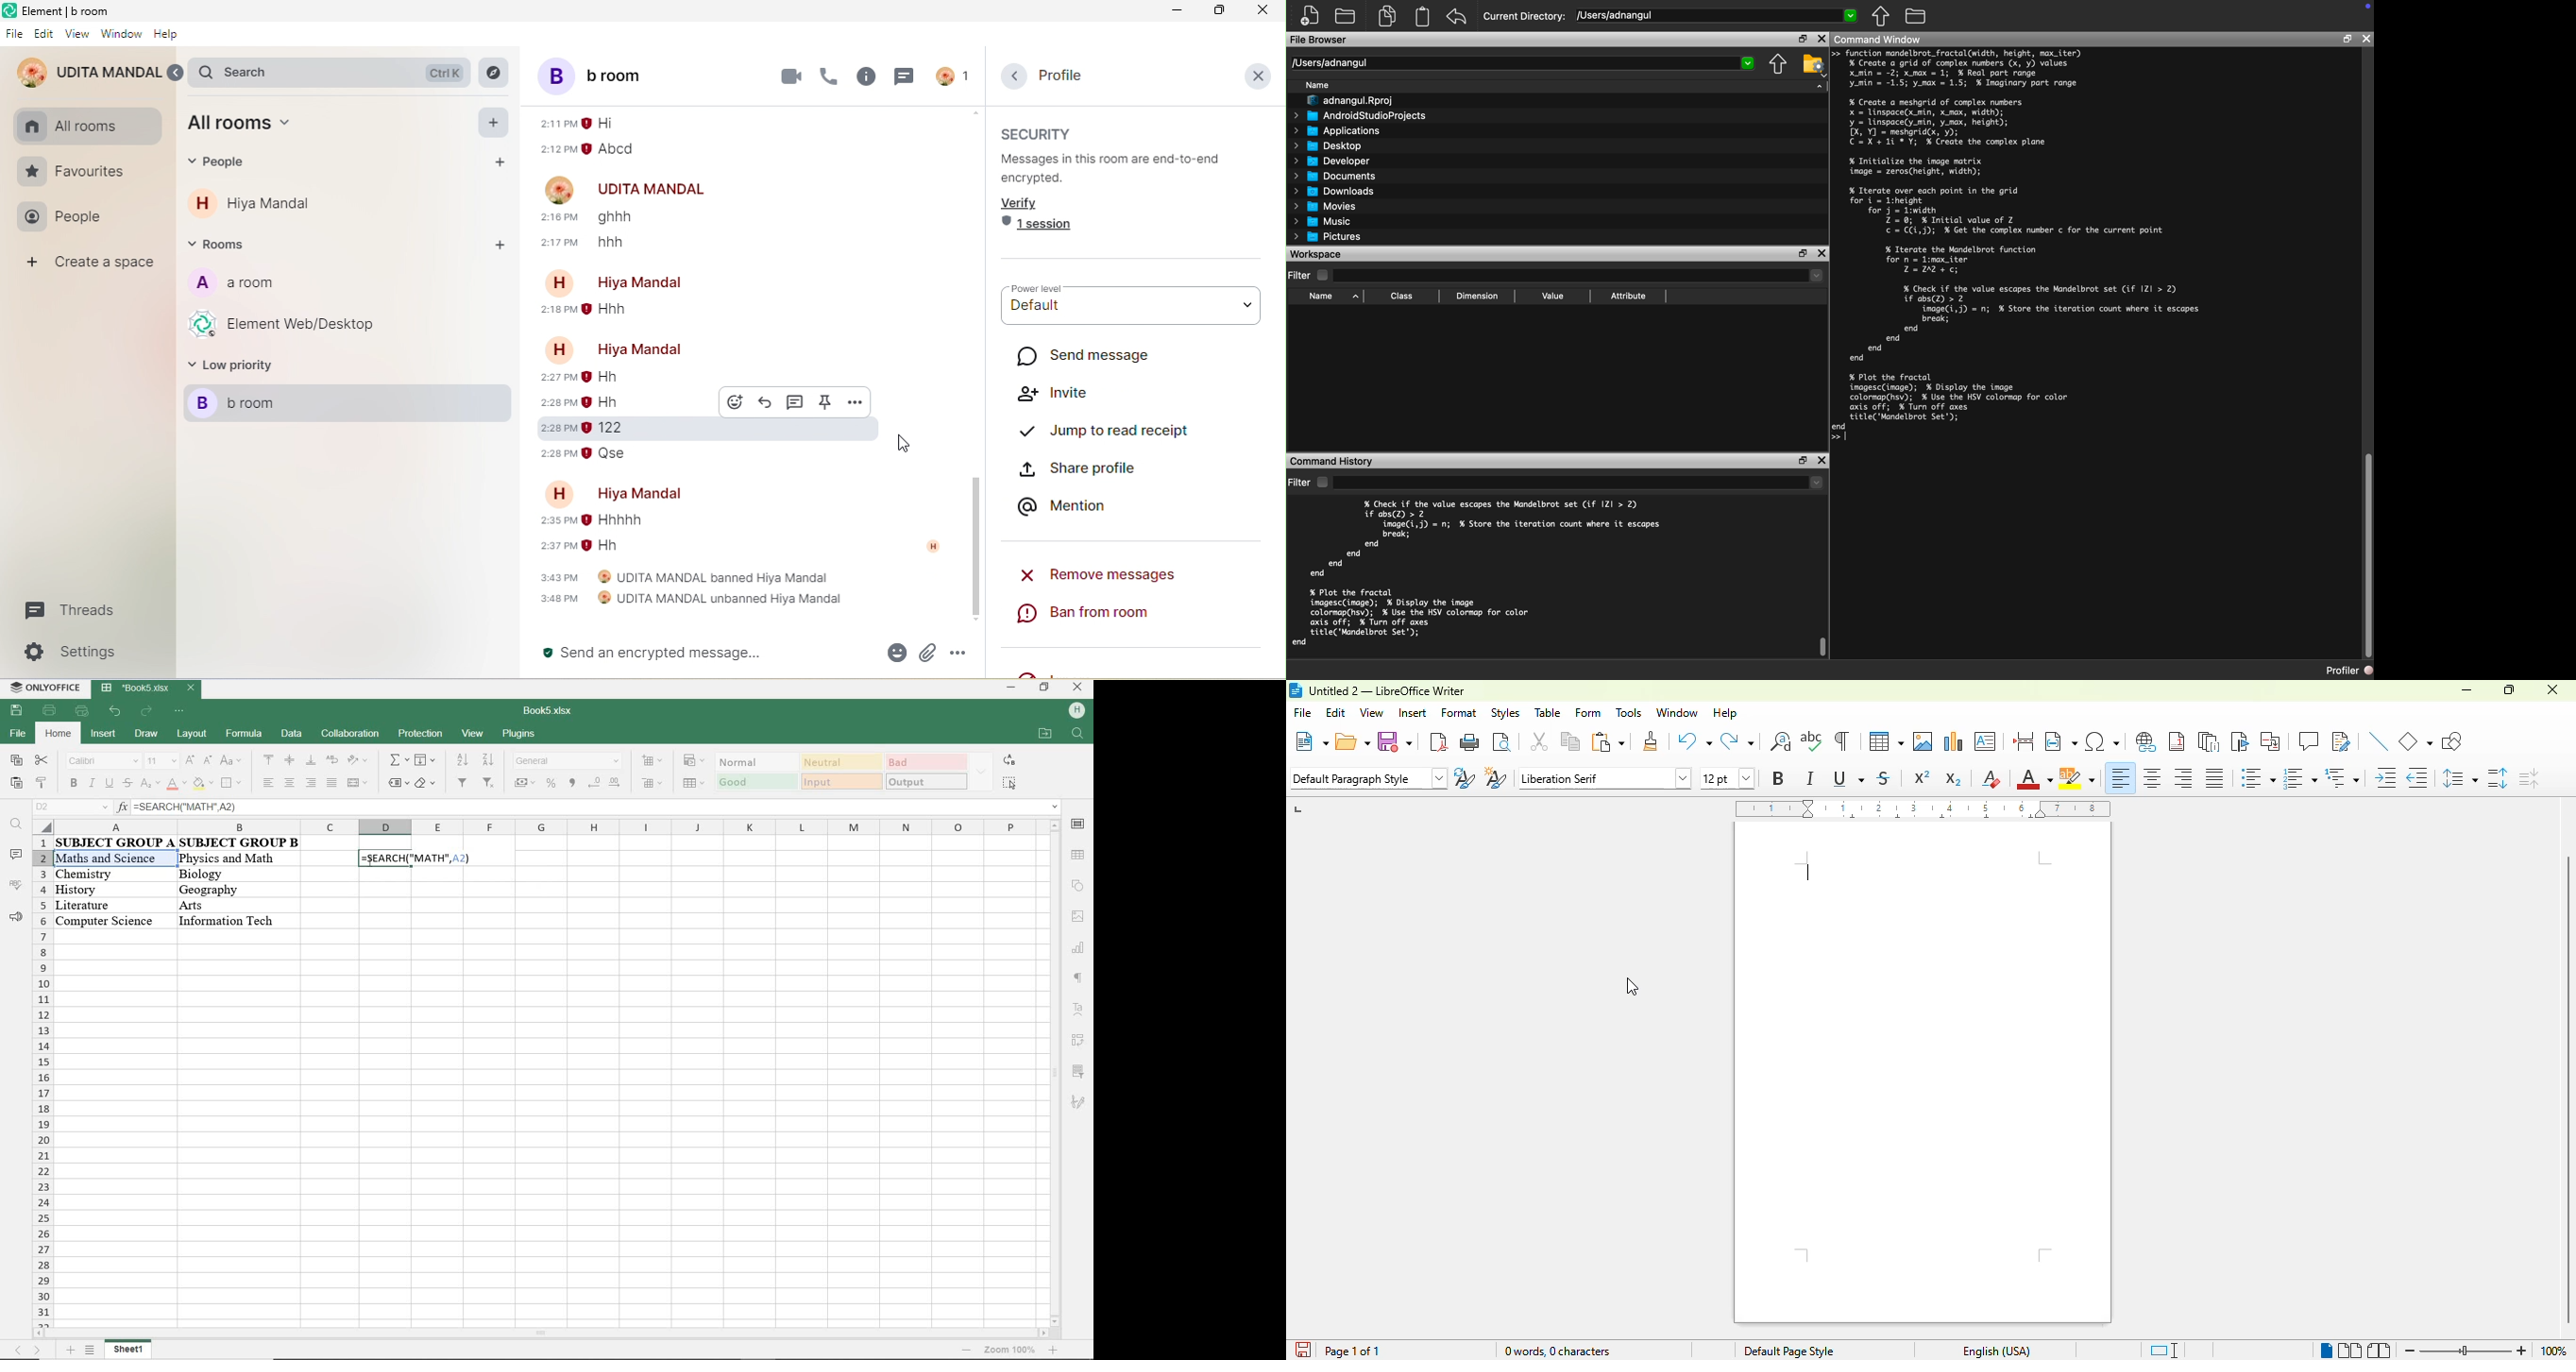 The width and height of the screenshot is (2576, 1372). I want to click on sign, so click(1082, 1073).